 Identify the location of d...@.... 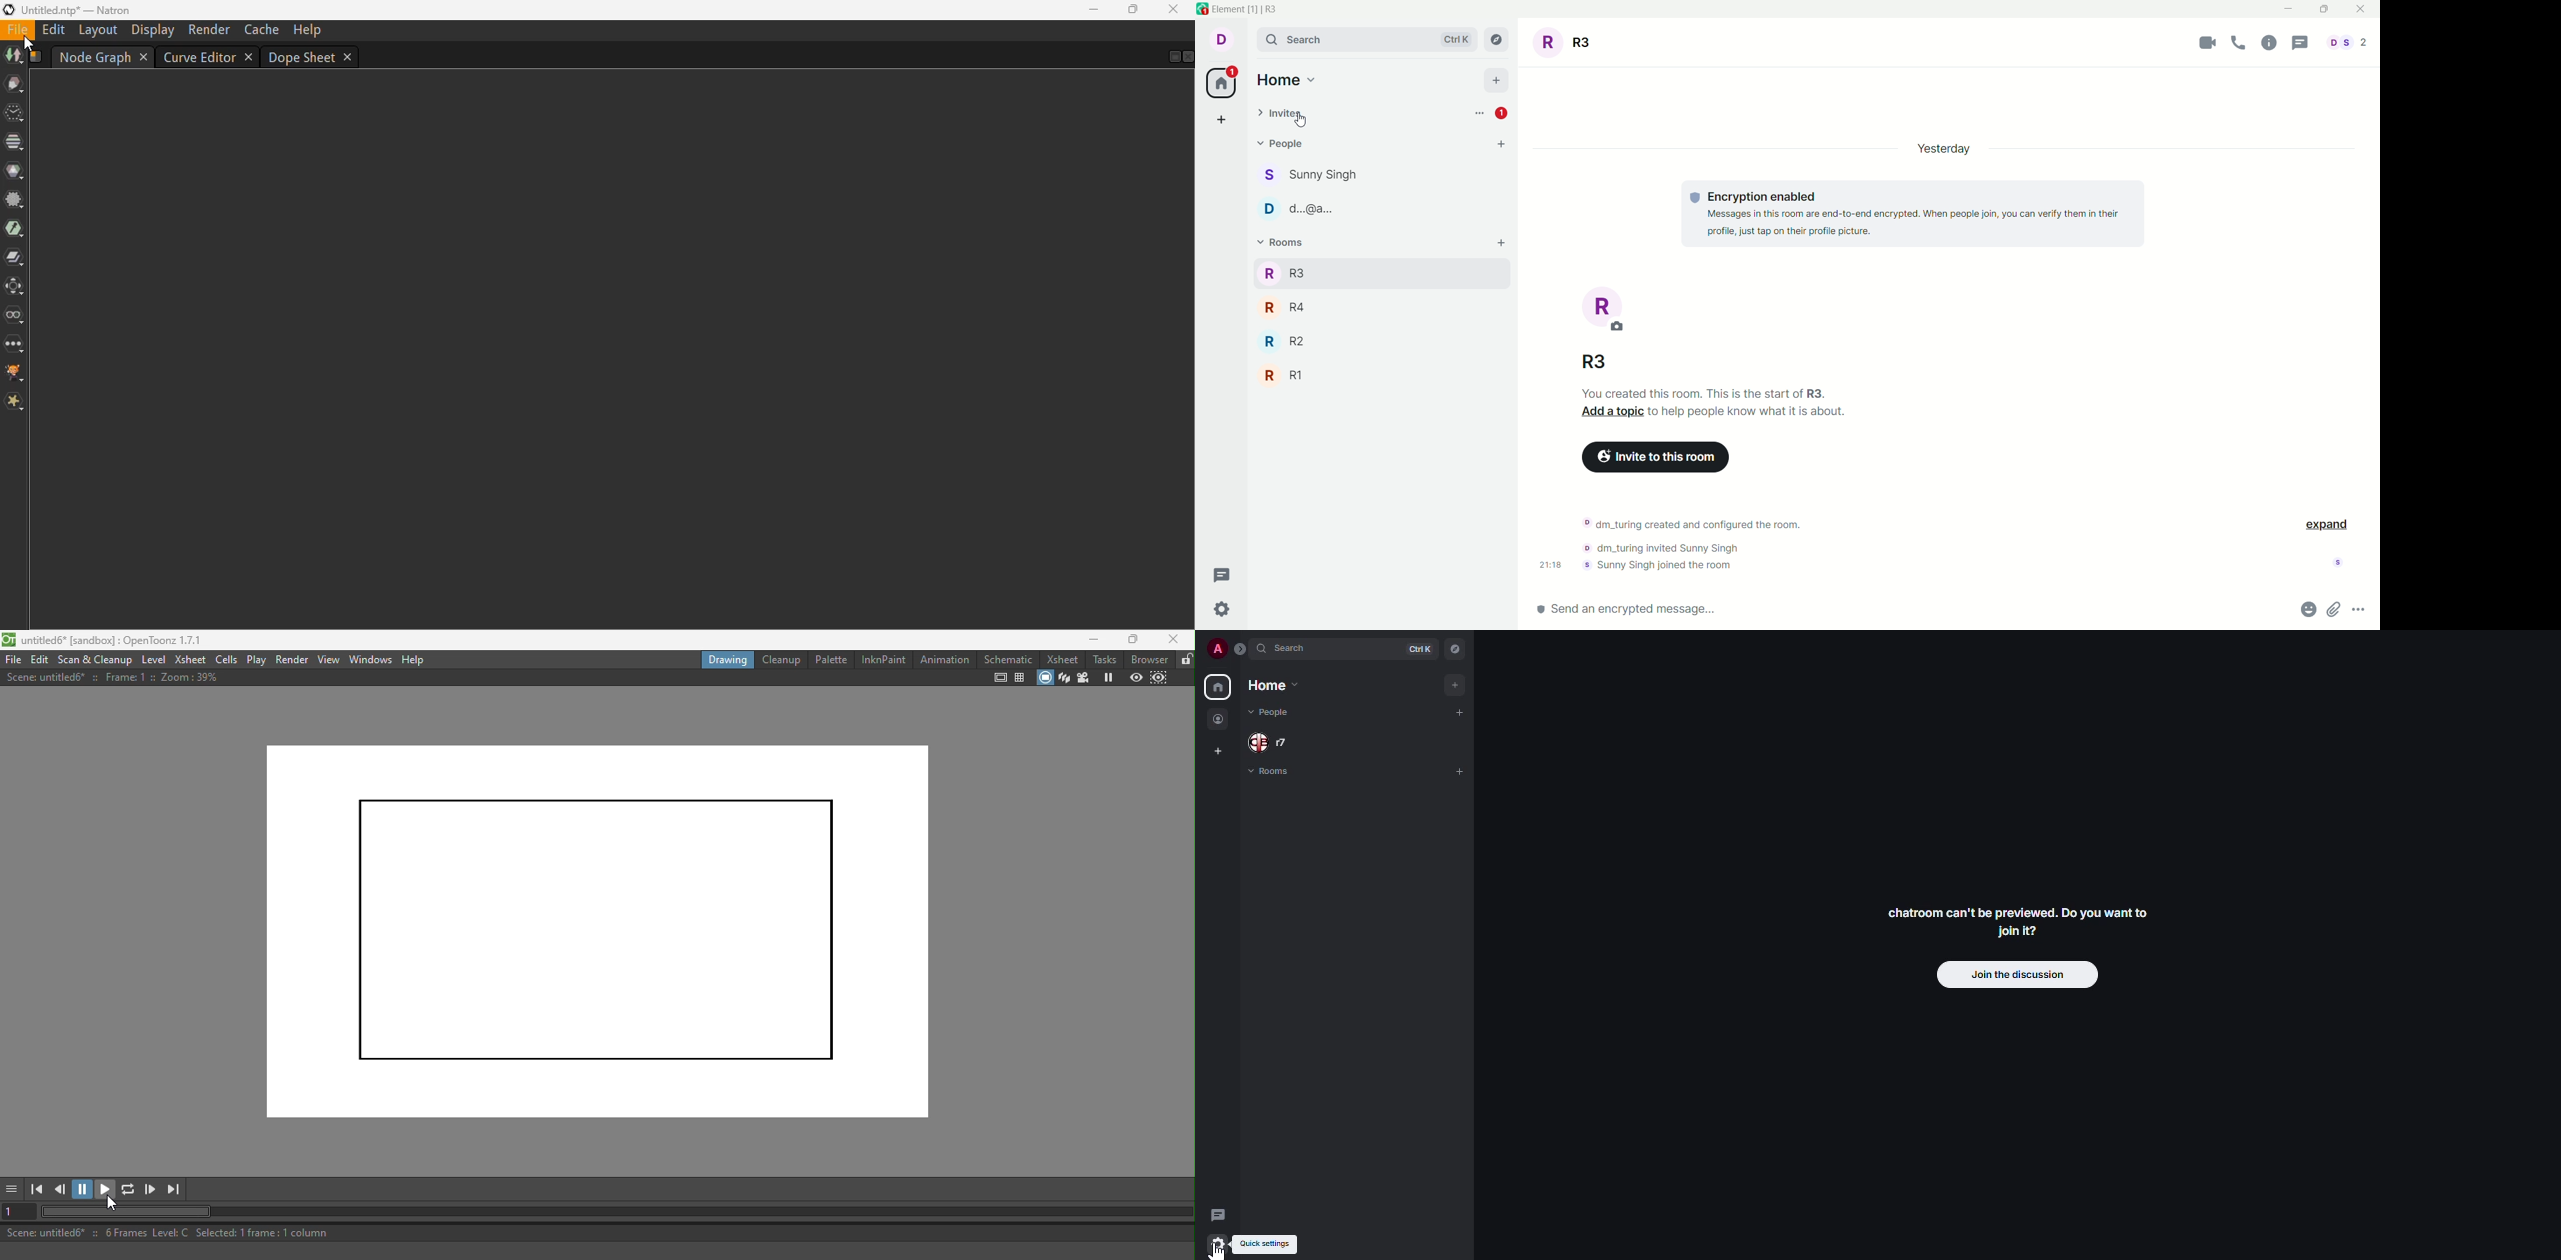
(1382, 208).